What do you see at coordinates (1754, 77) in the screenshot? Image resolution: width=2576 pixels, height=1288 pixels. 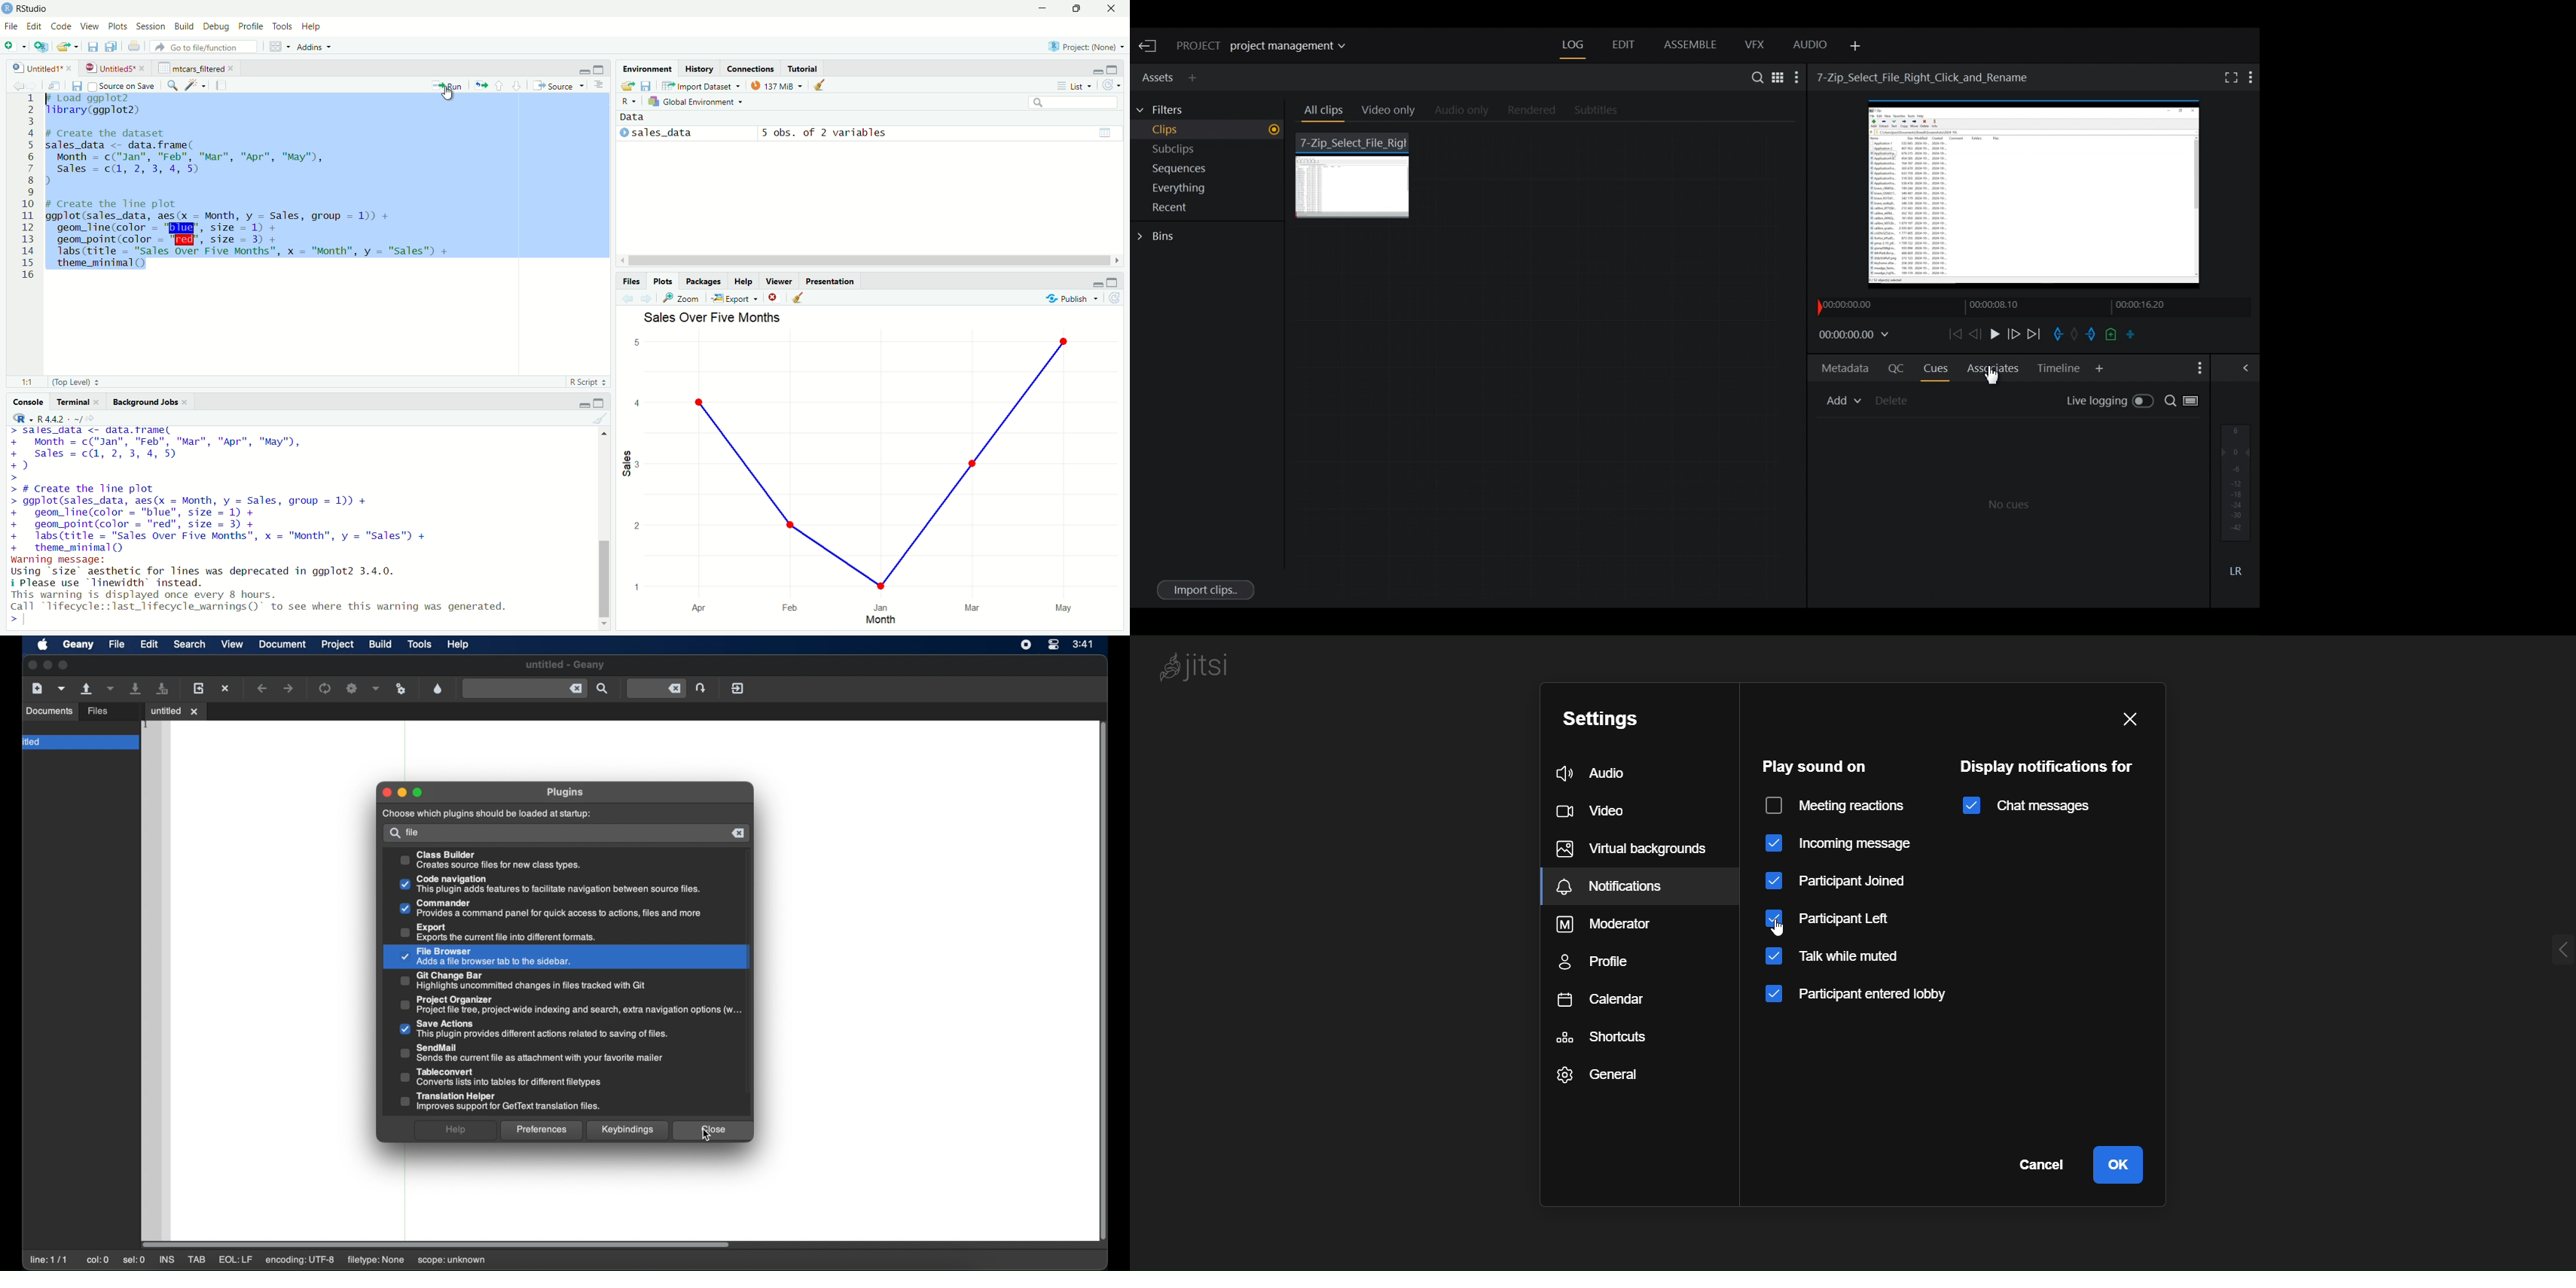 I see `Search in assets and Bins` at bounding box center [1754, 77].